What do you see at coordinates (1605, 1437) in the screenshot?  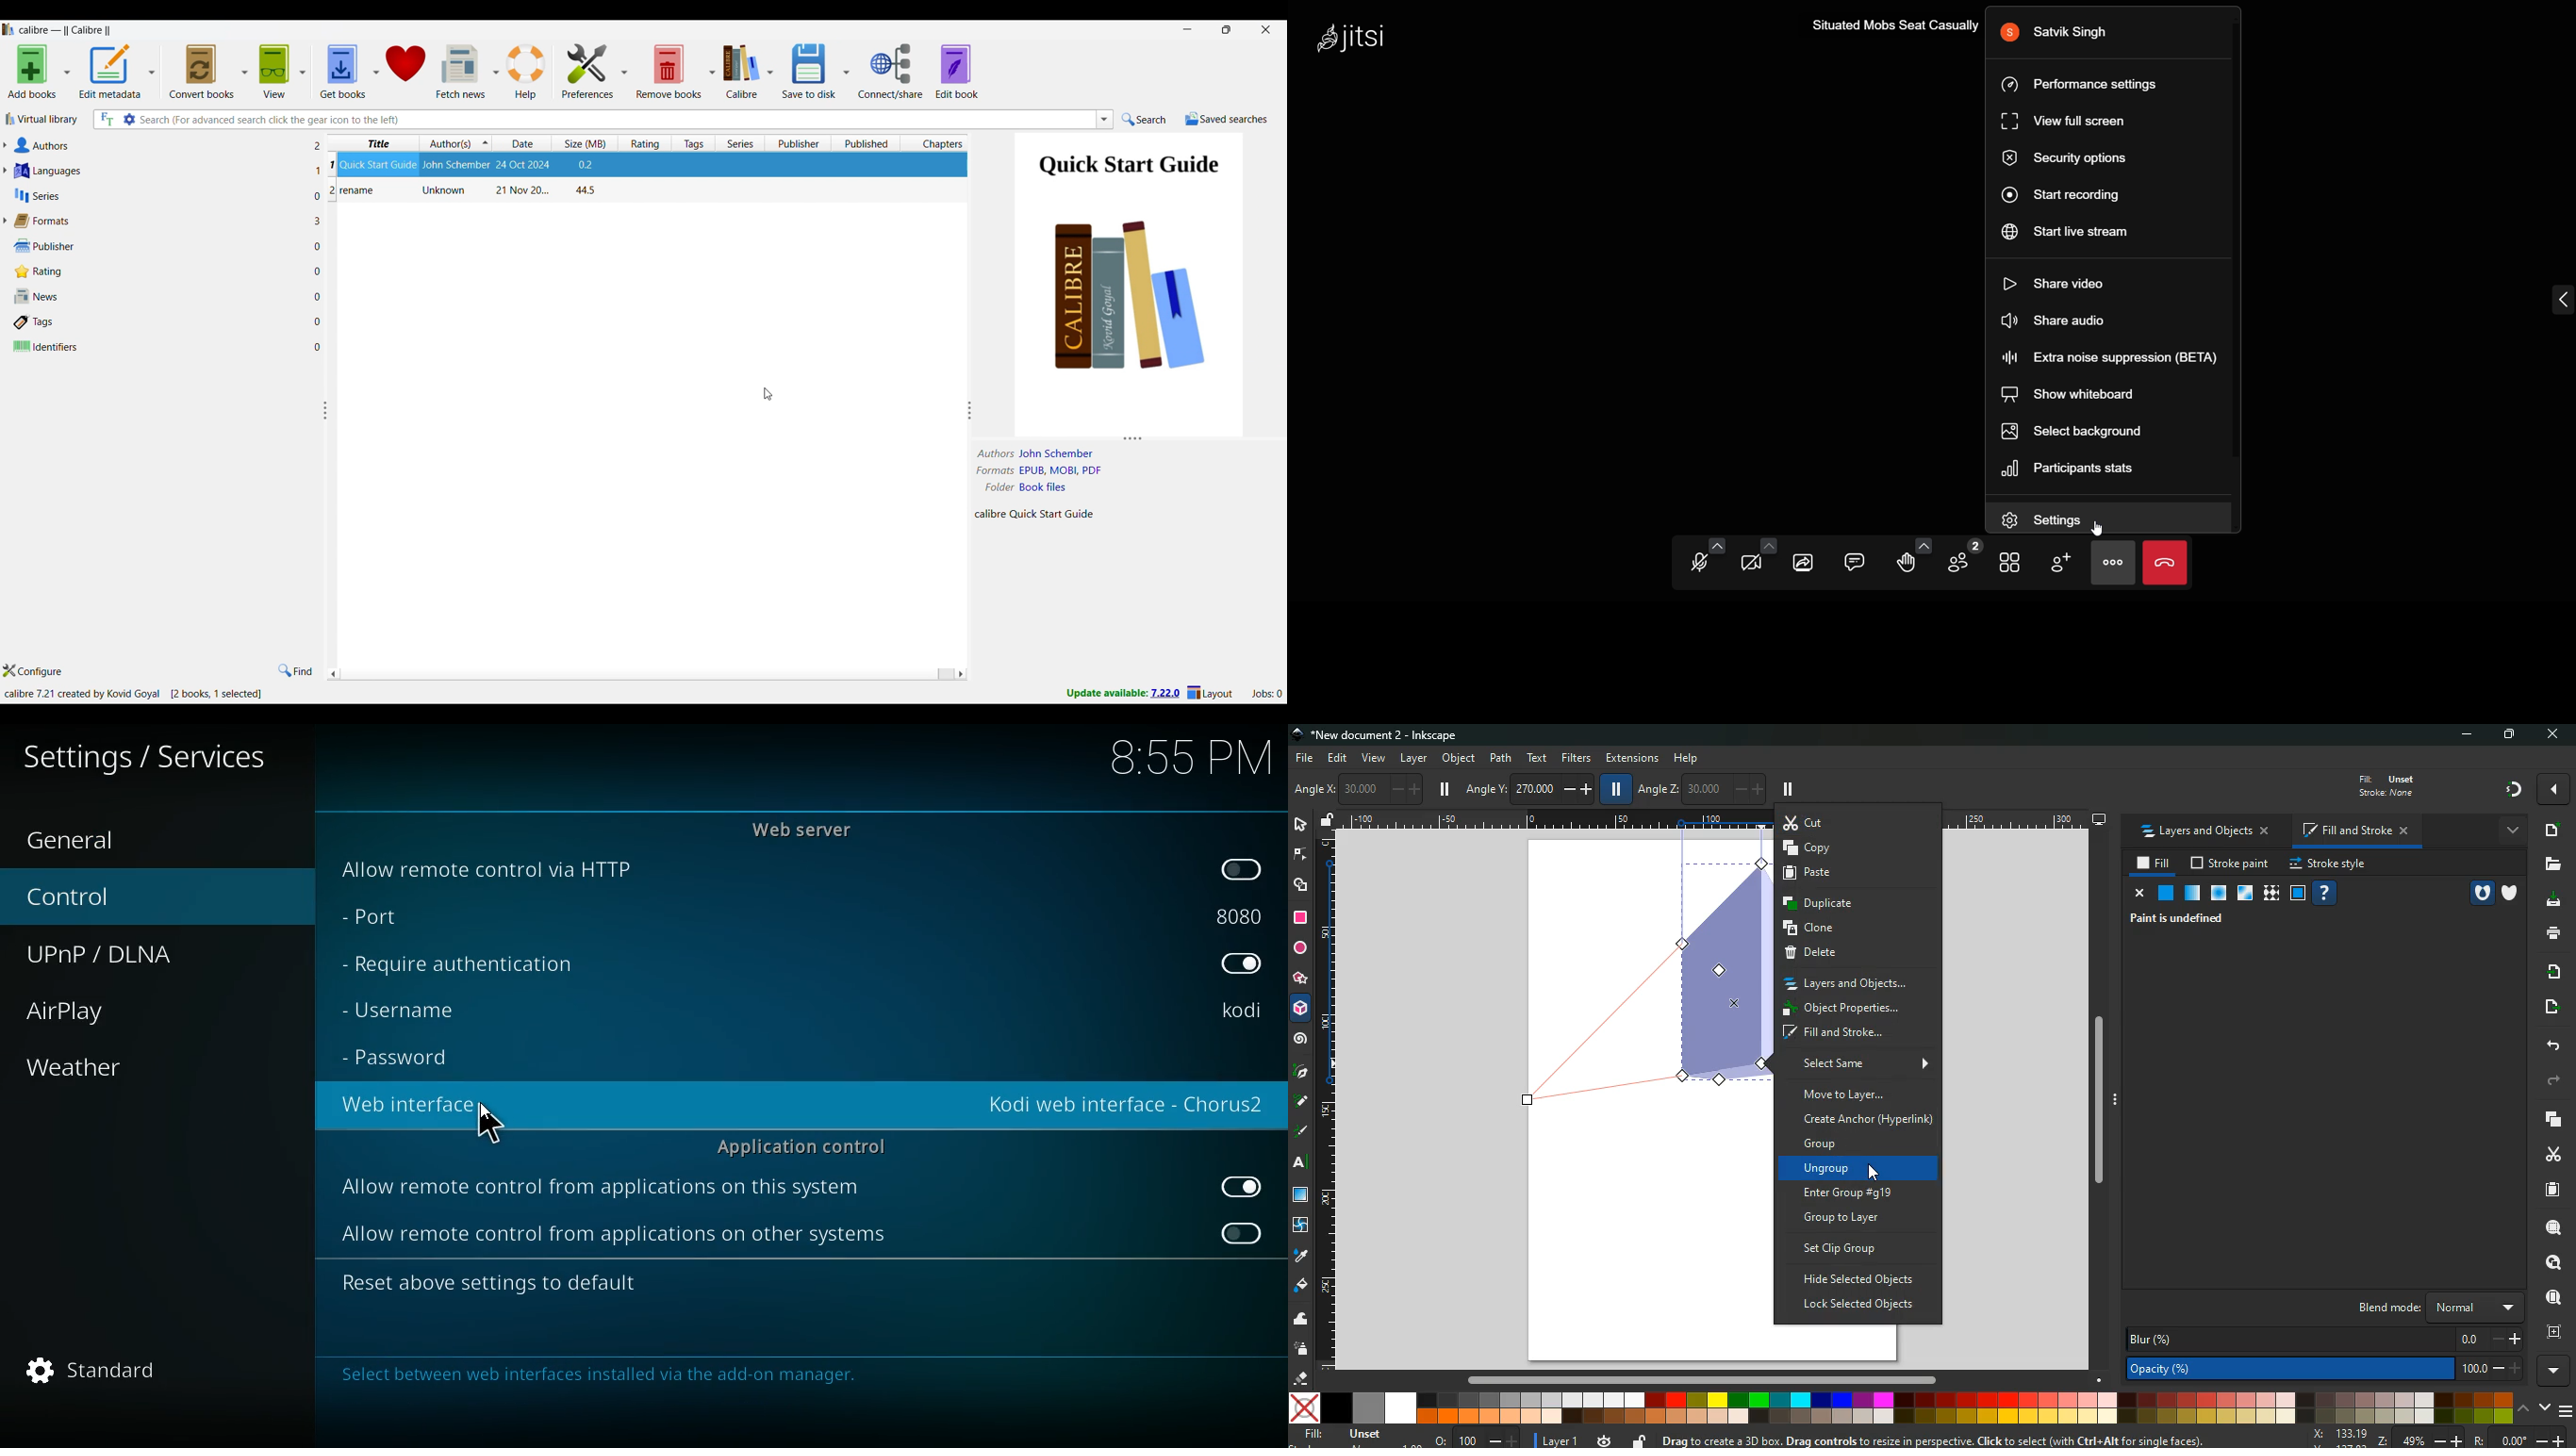 I see `time` at bounding box center [1605, 1437].